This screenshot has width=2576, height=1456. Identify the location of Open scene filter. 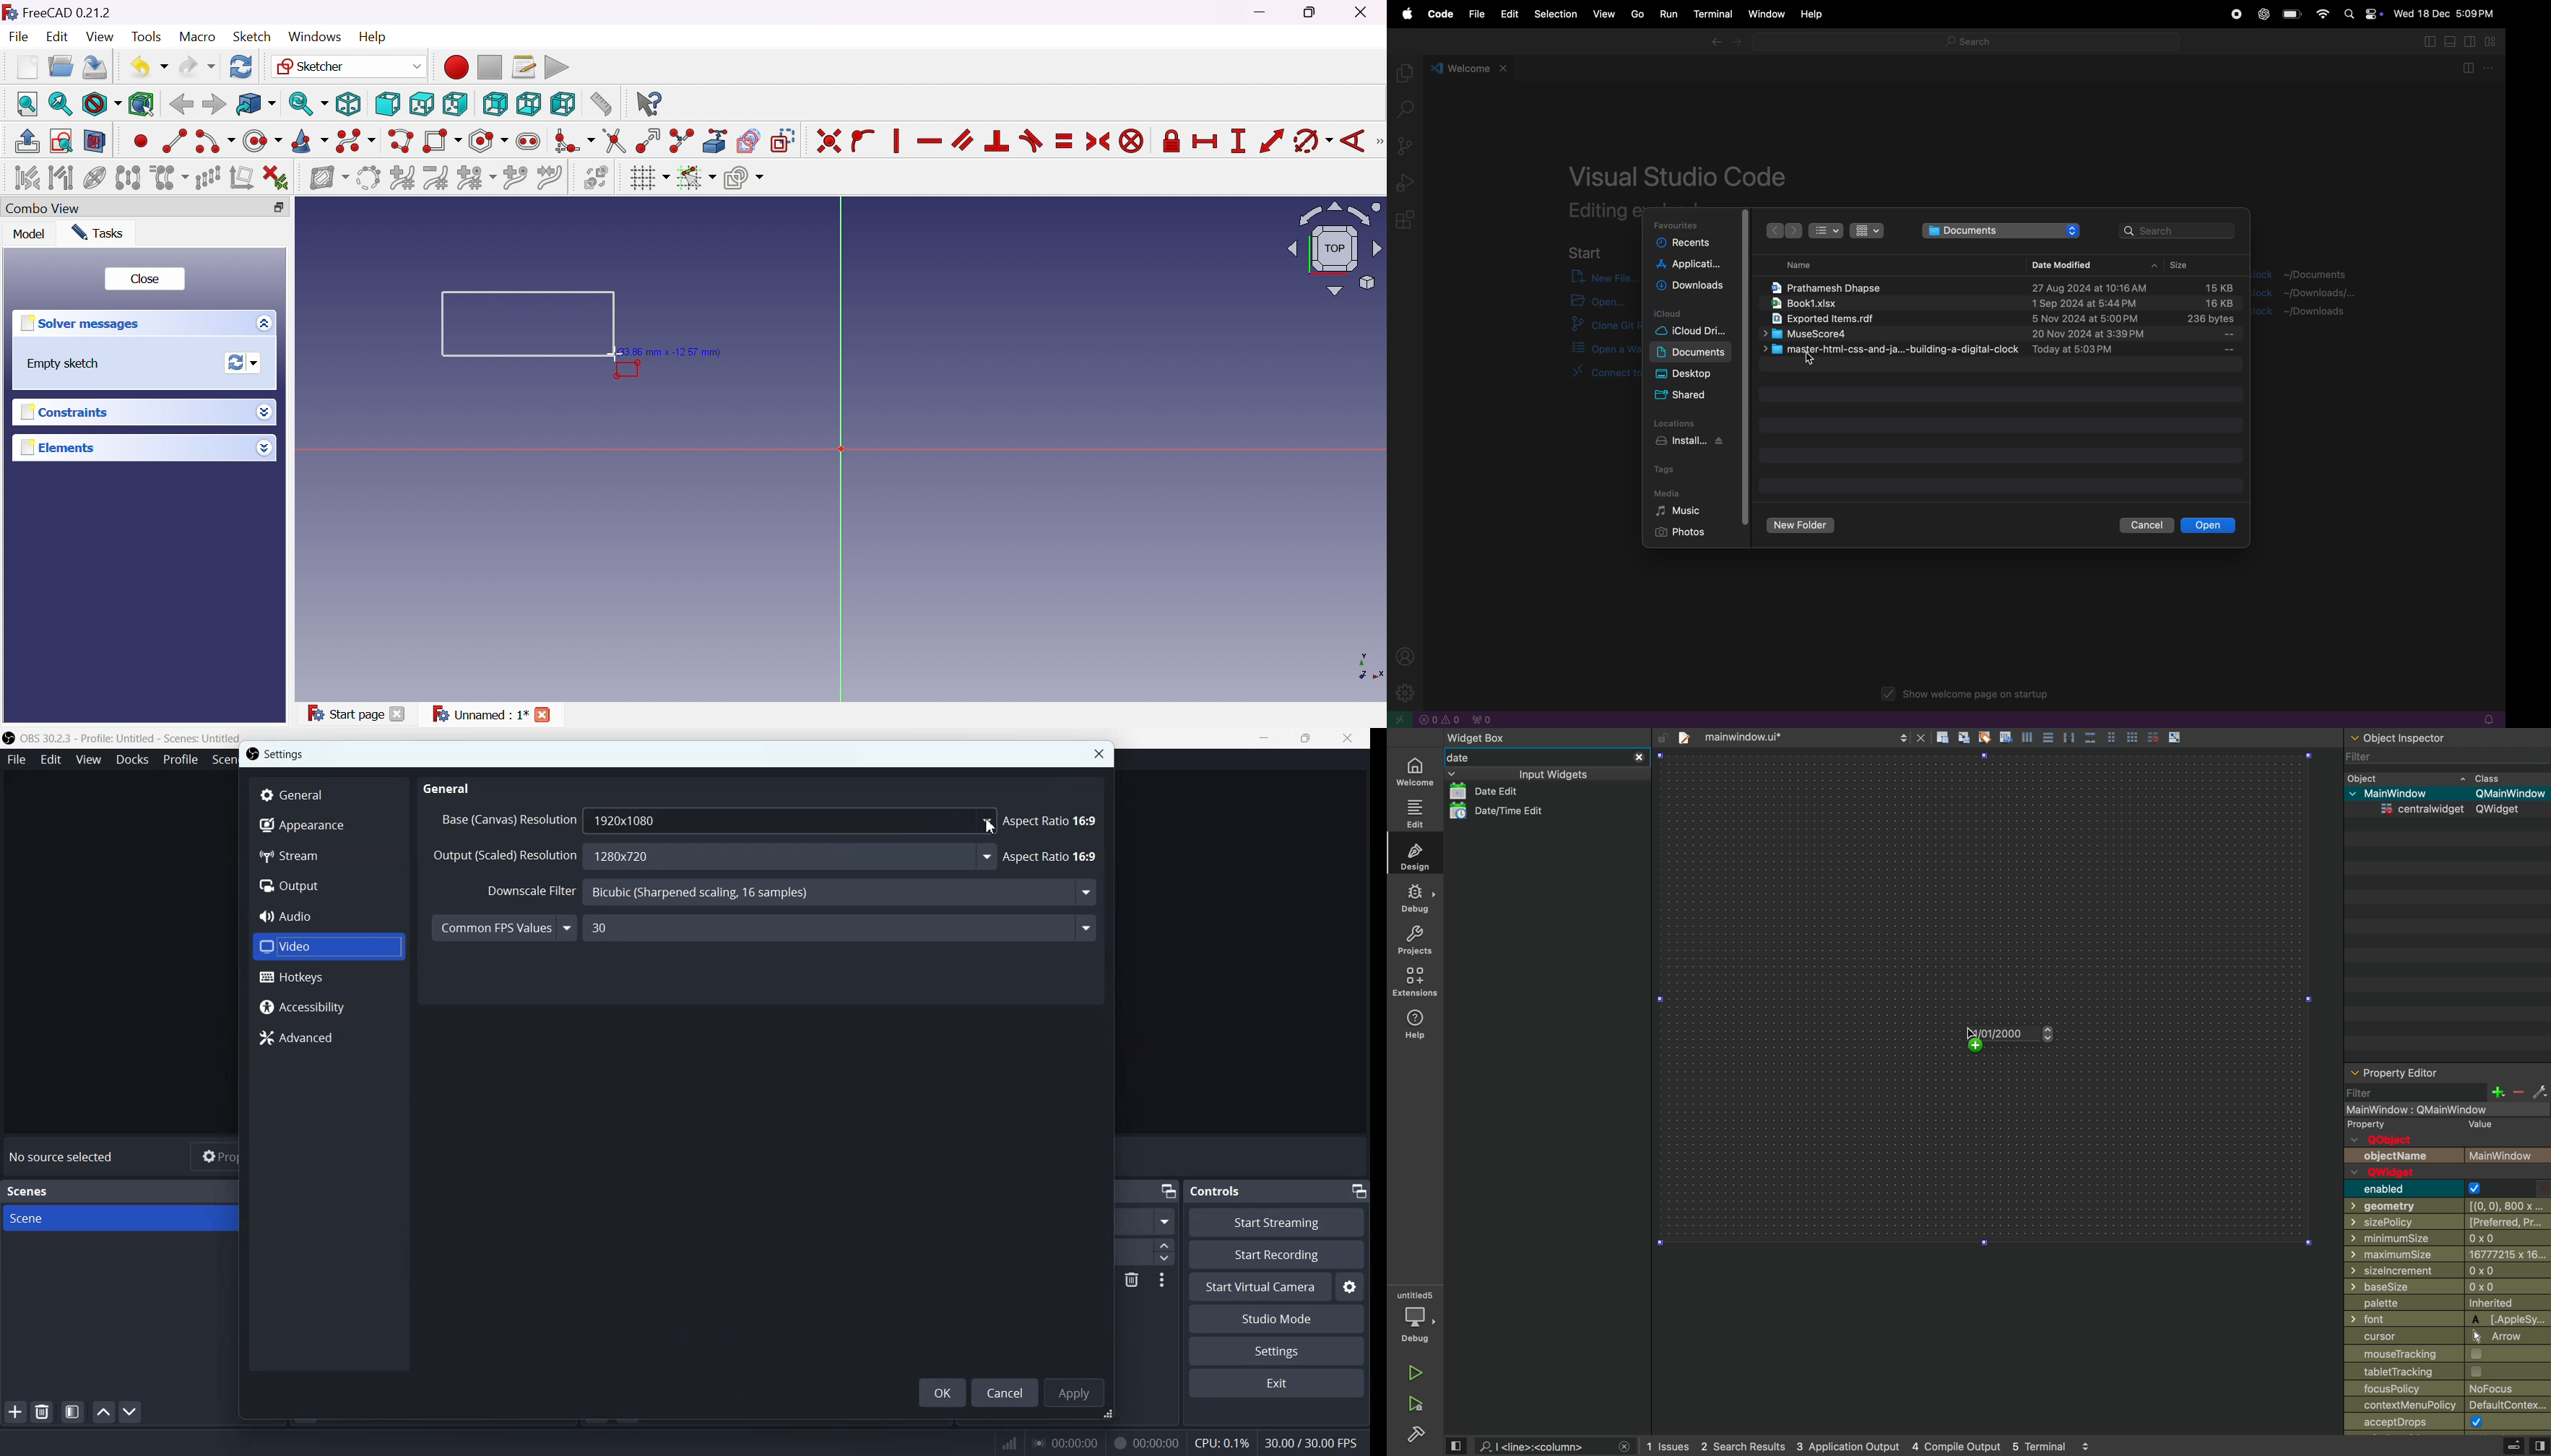
(73, 1412).